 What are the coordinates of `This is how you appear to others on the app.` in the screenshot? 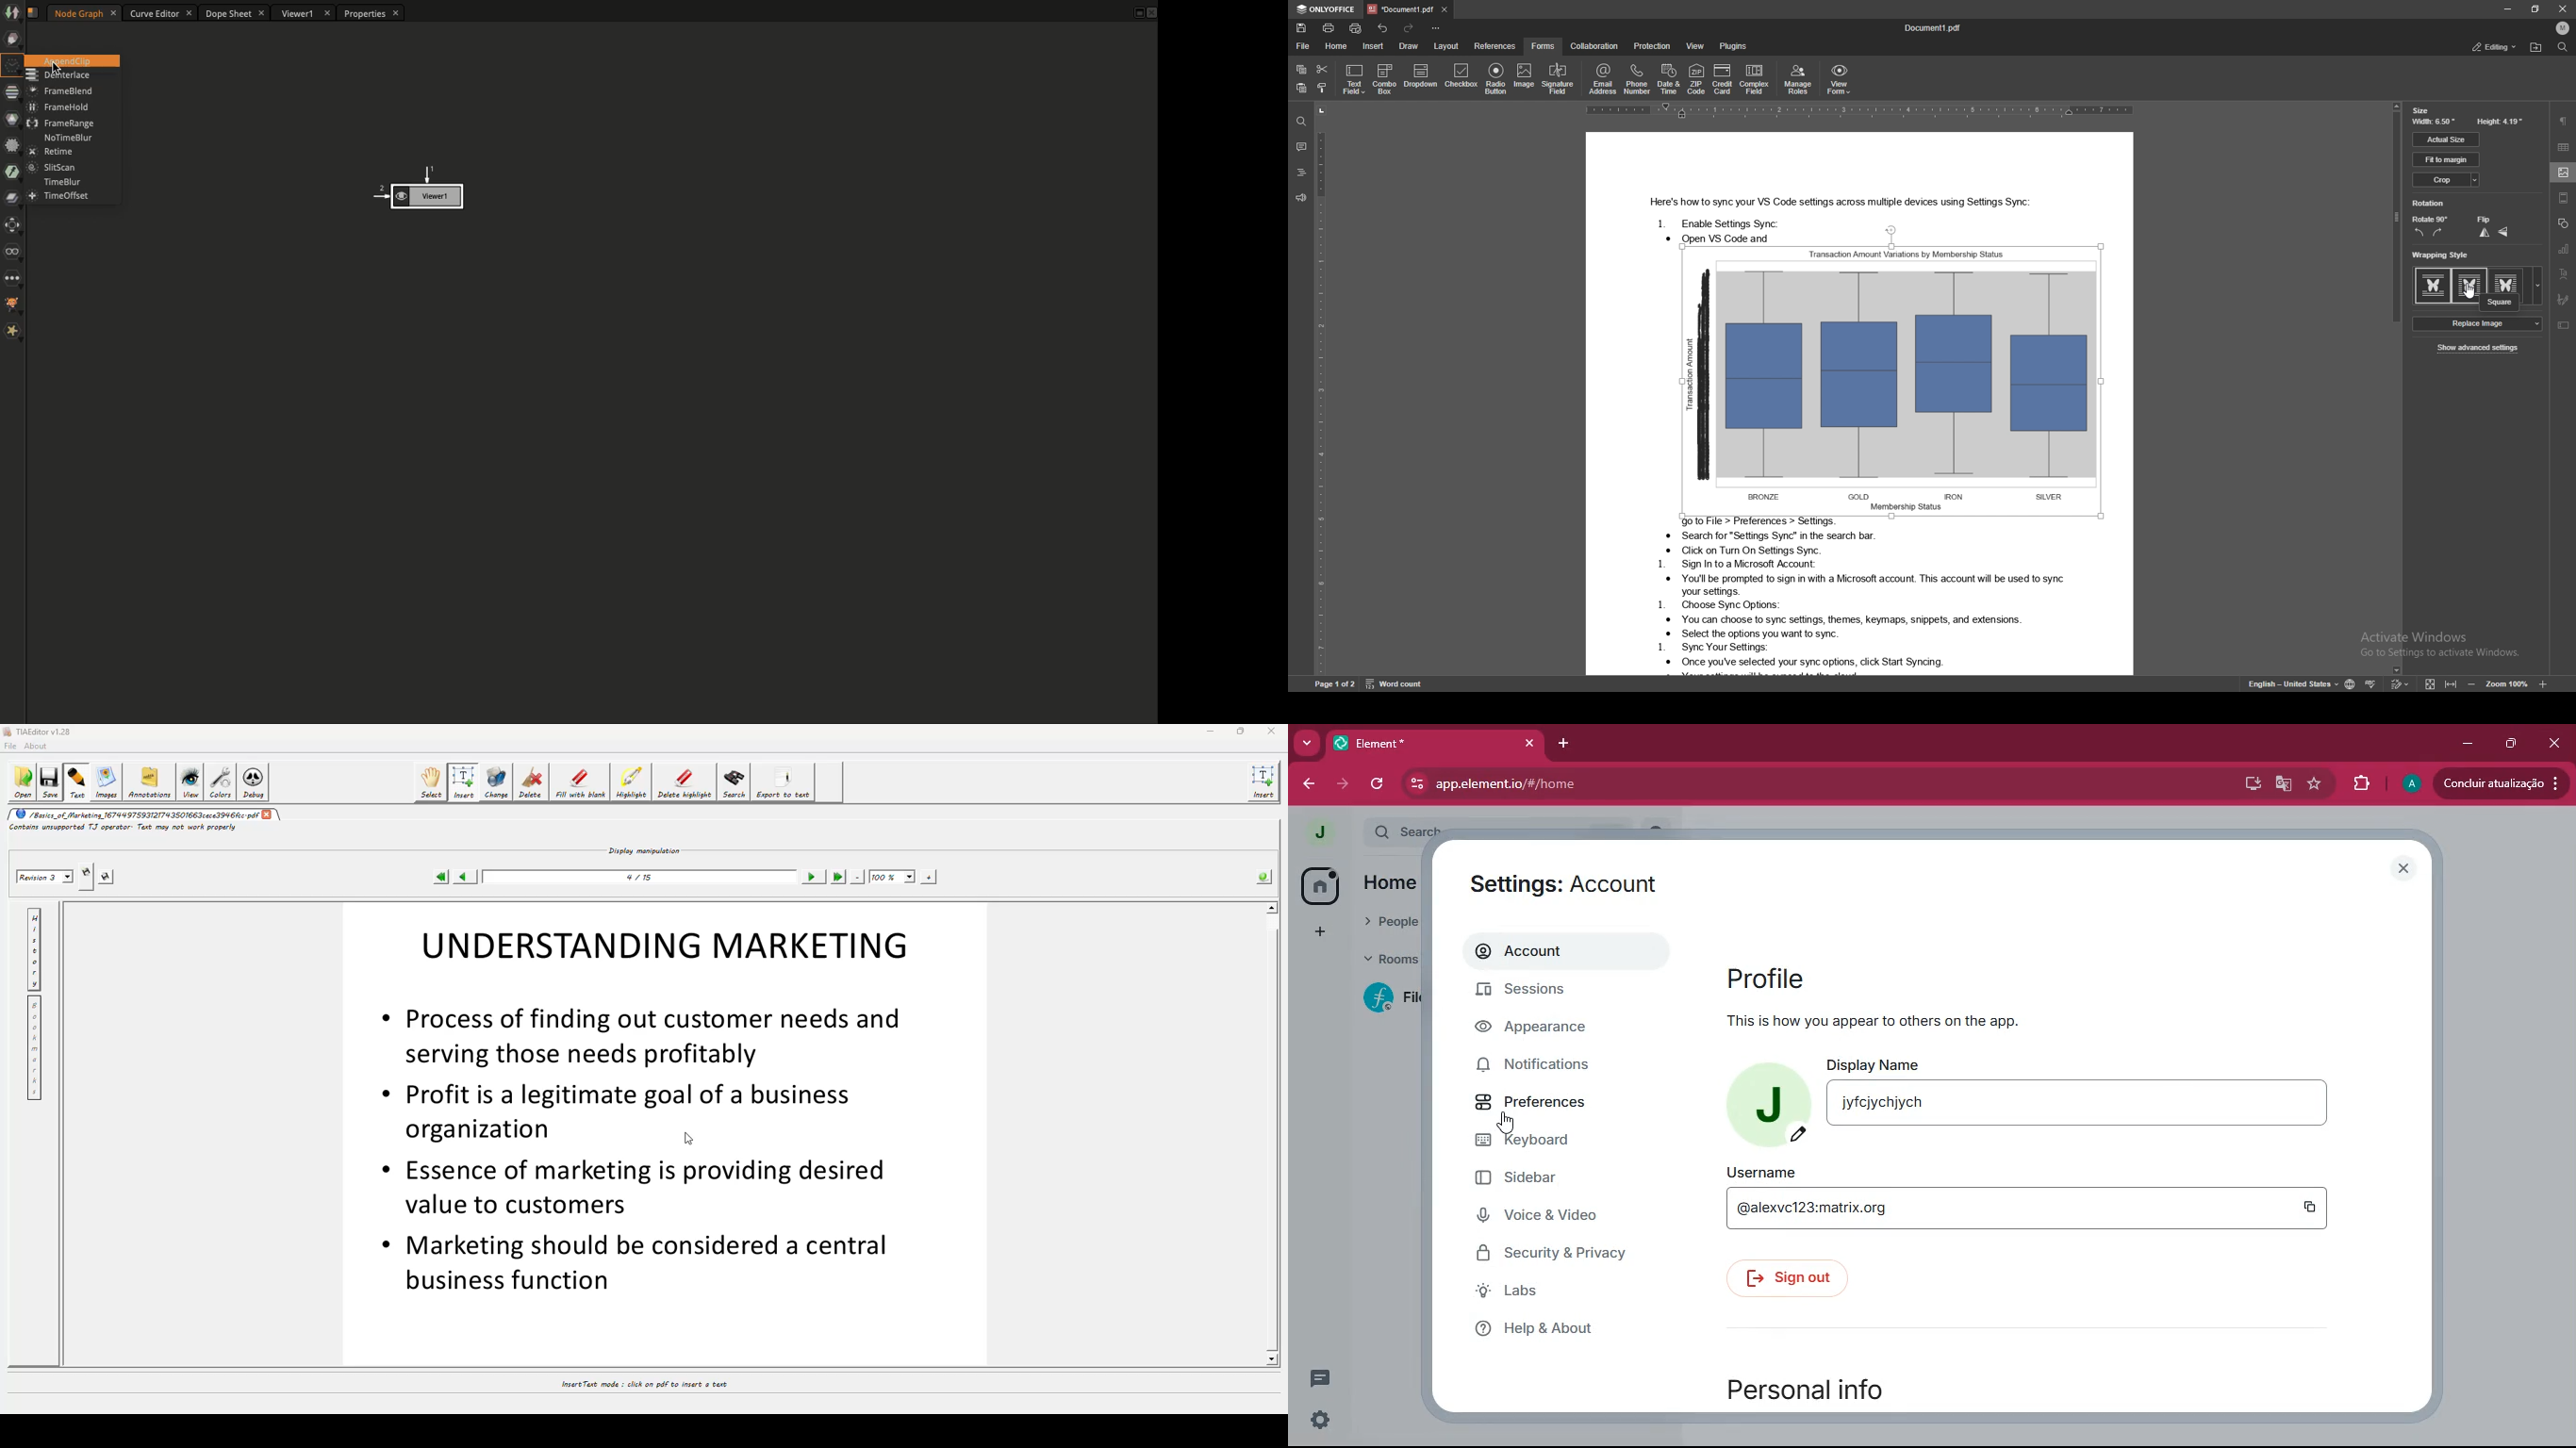 It's located at (1891, 1022).